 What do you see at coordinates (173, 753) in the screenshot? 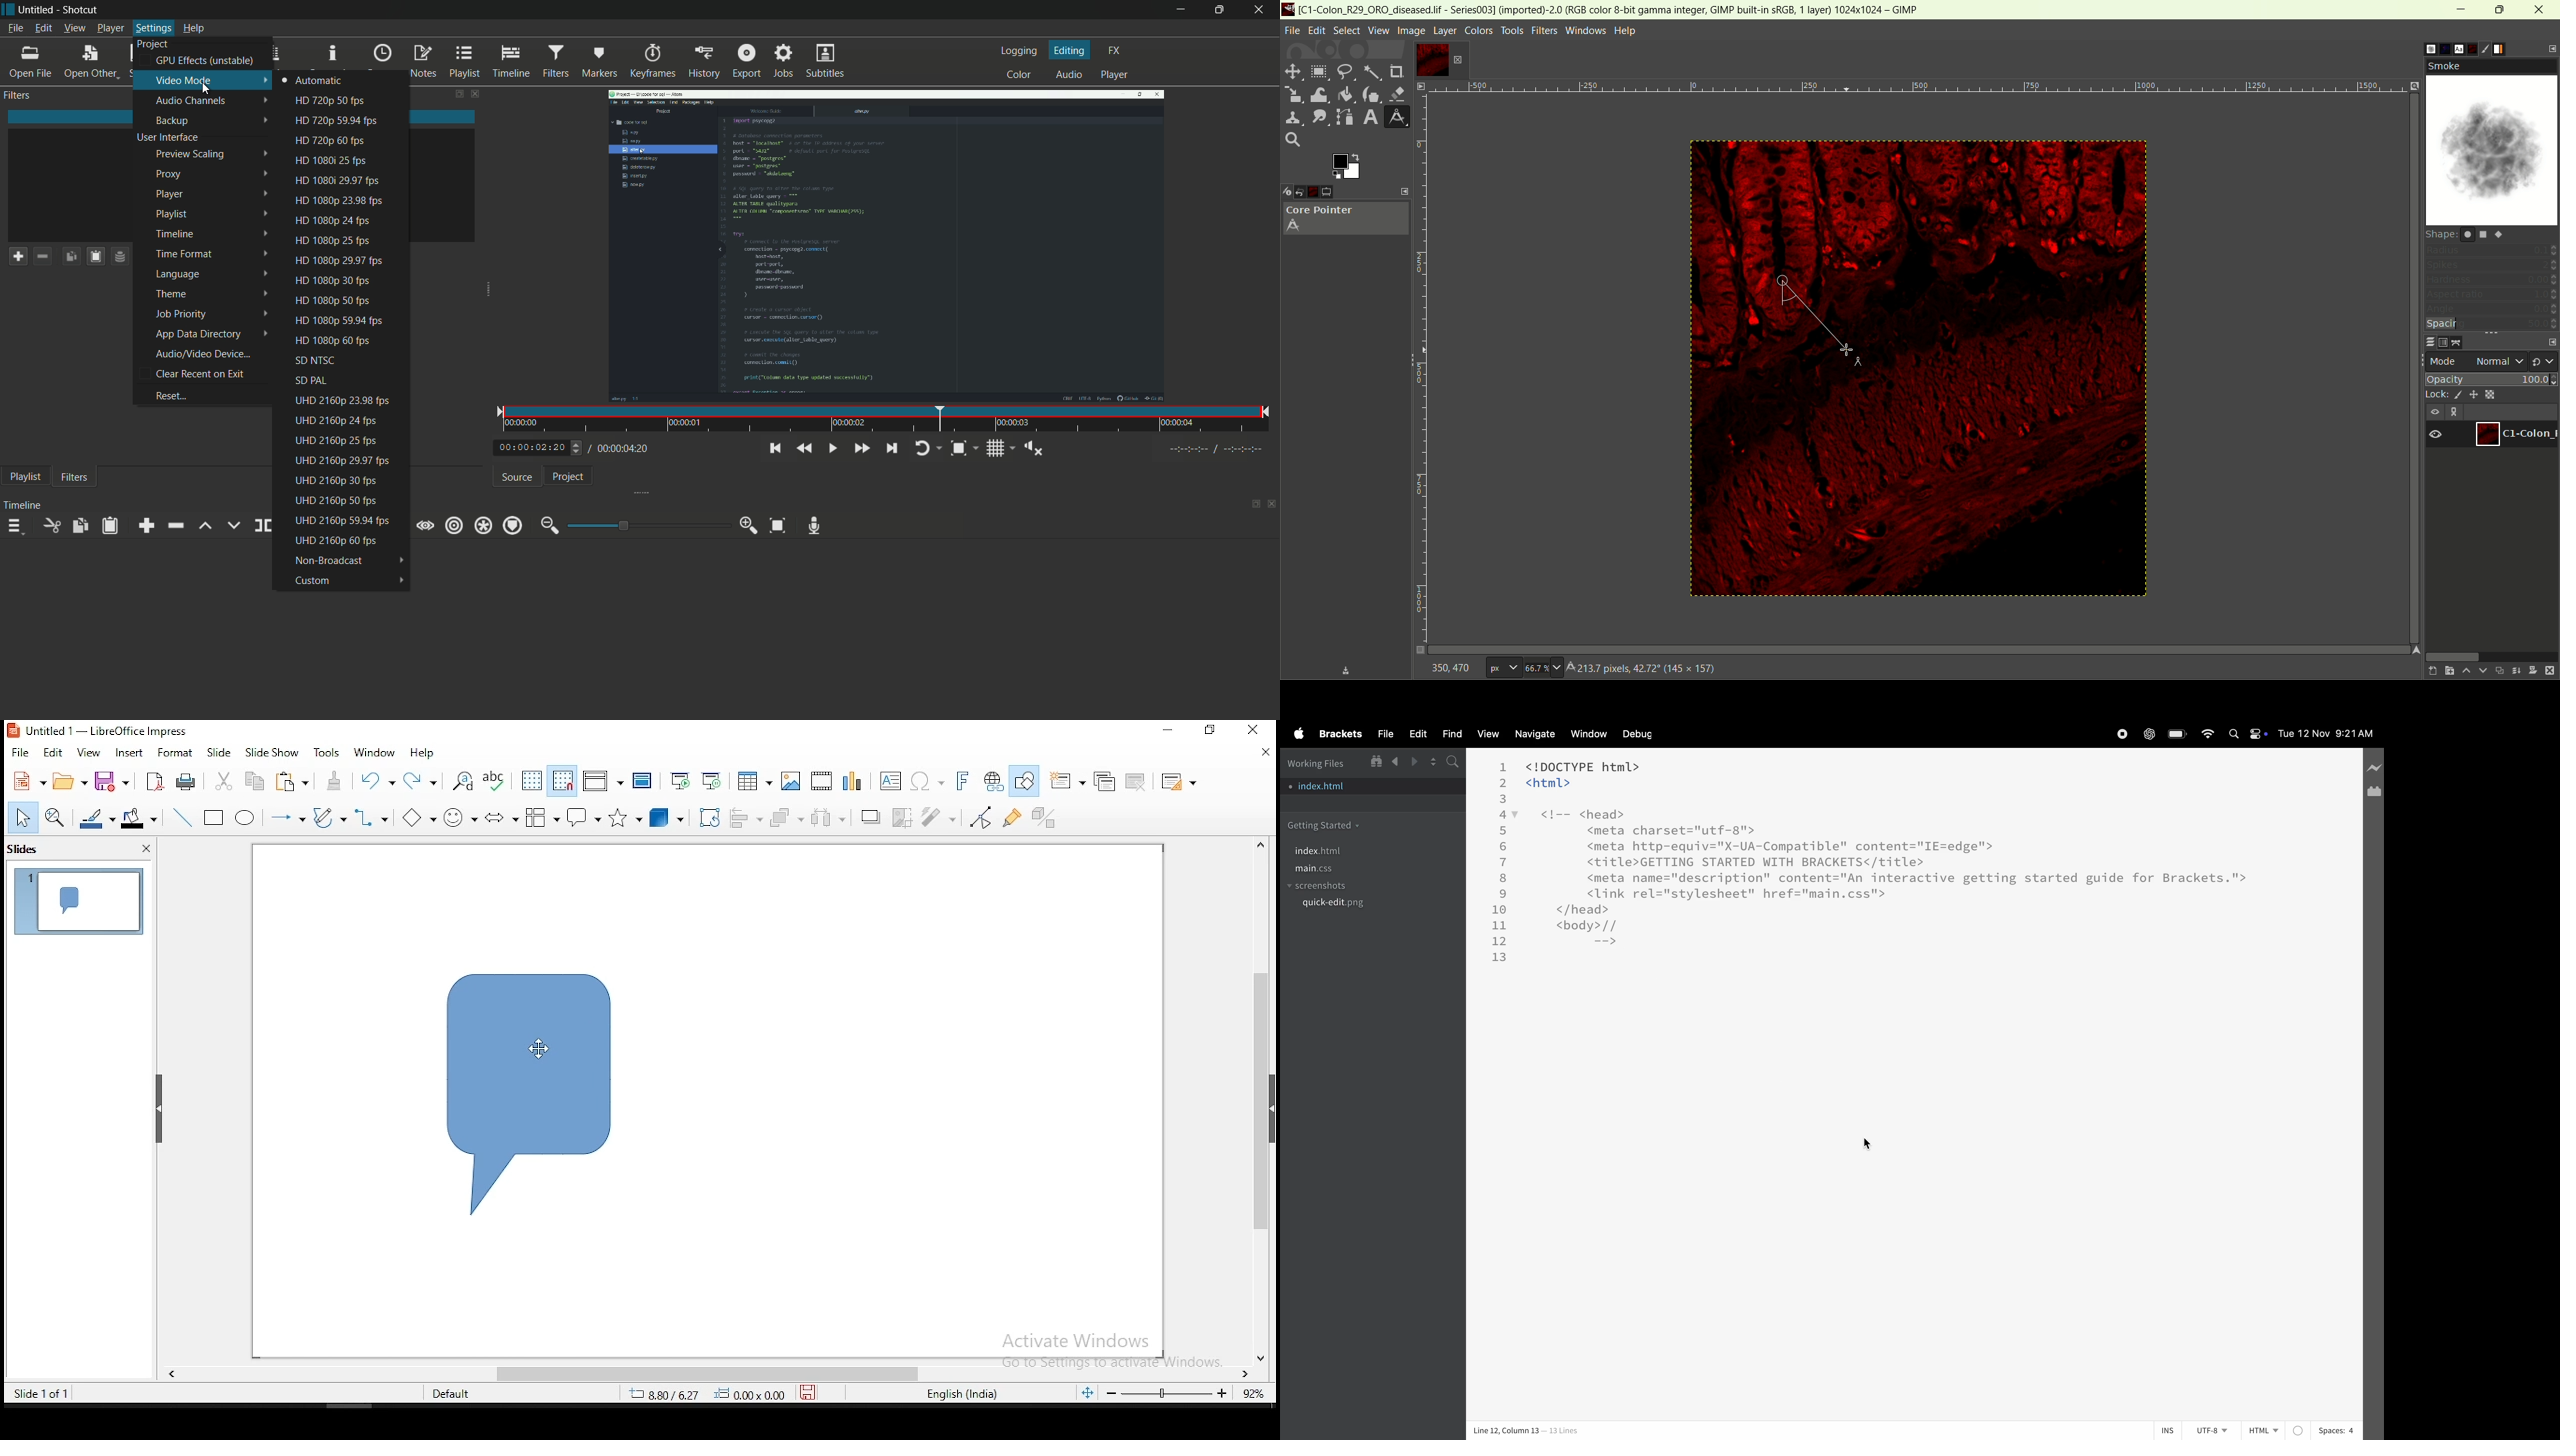
I see `format` at bounding box center [173, 753].